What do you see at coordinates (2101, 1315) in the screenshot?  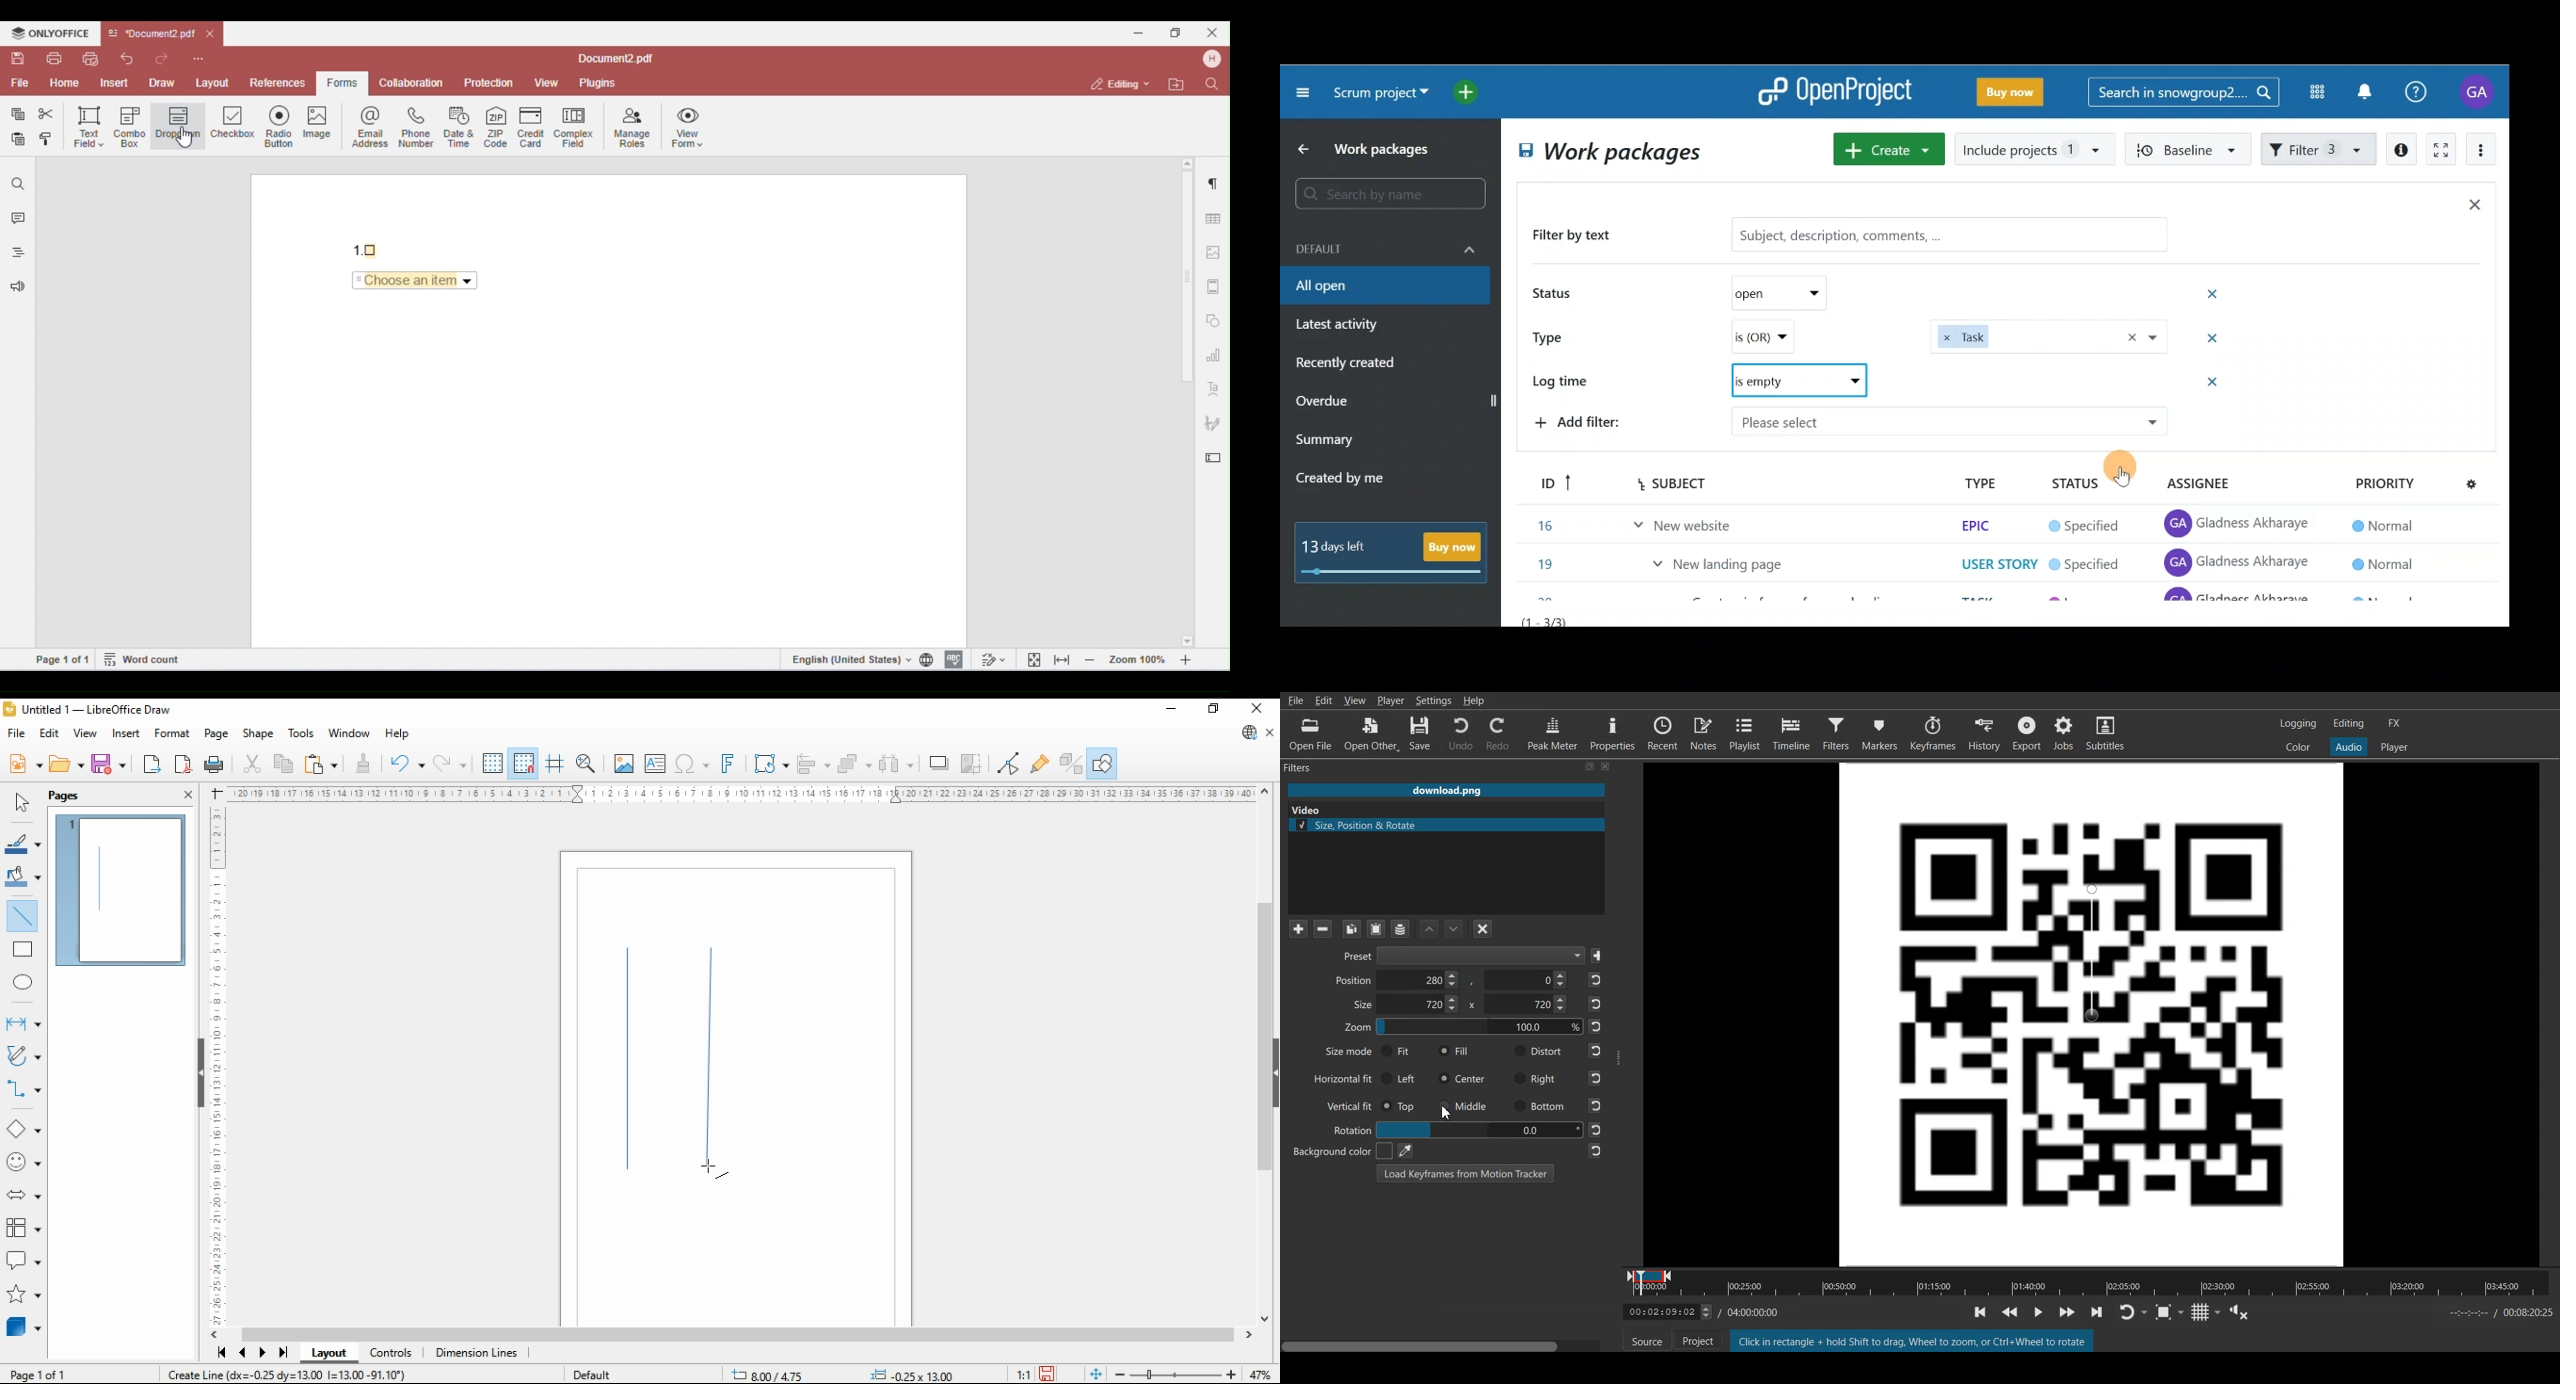 I see `Skip to the next point` at bounding box center [2101, 1315].